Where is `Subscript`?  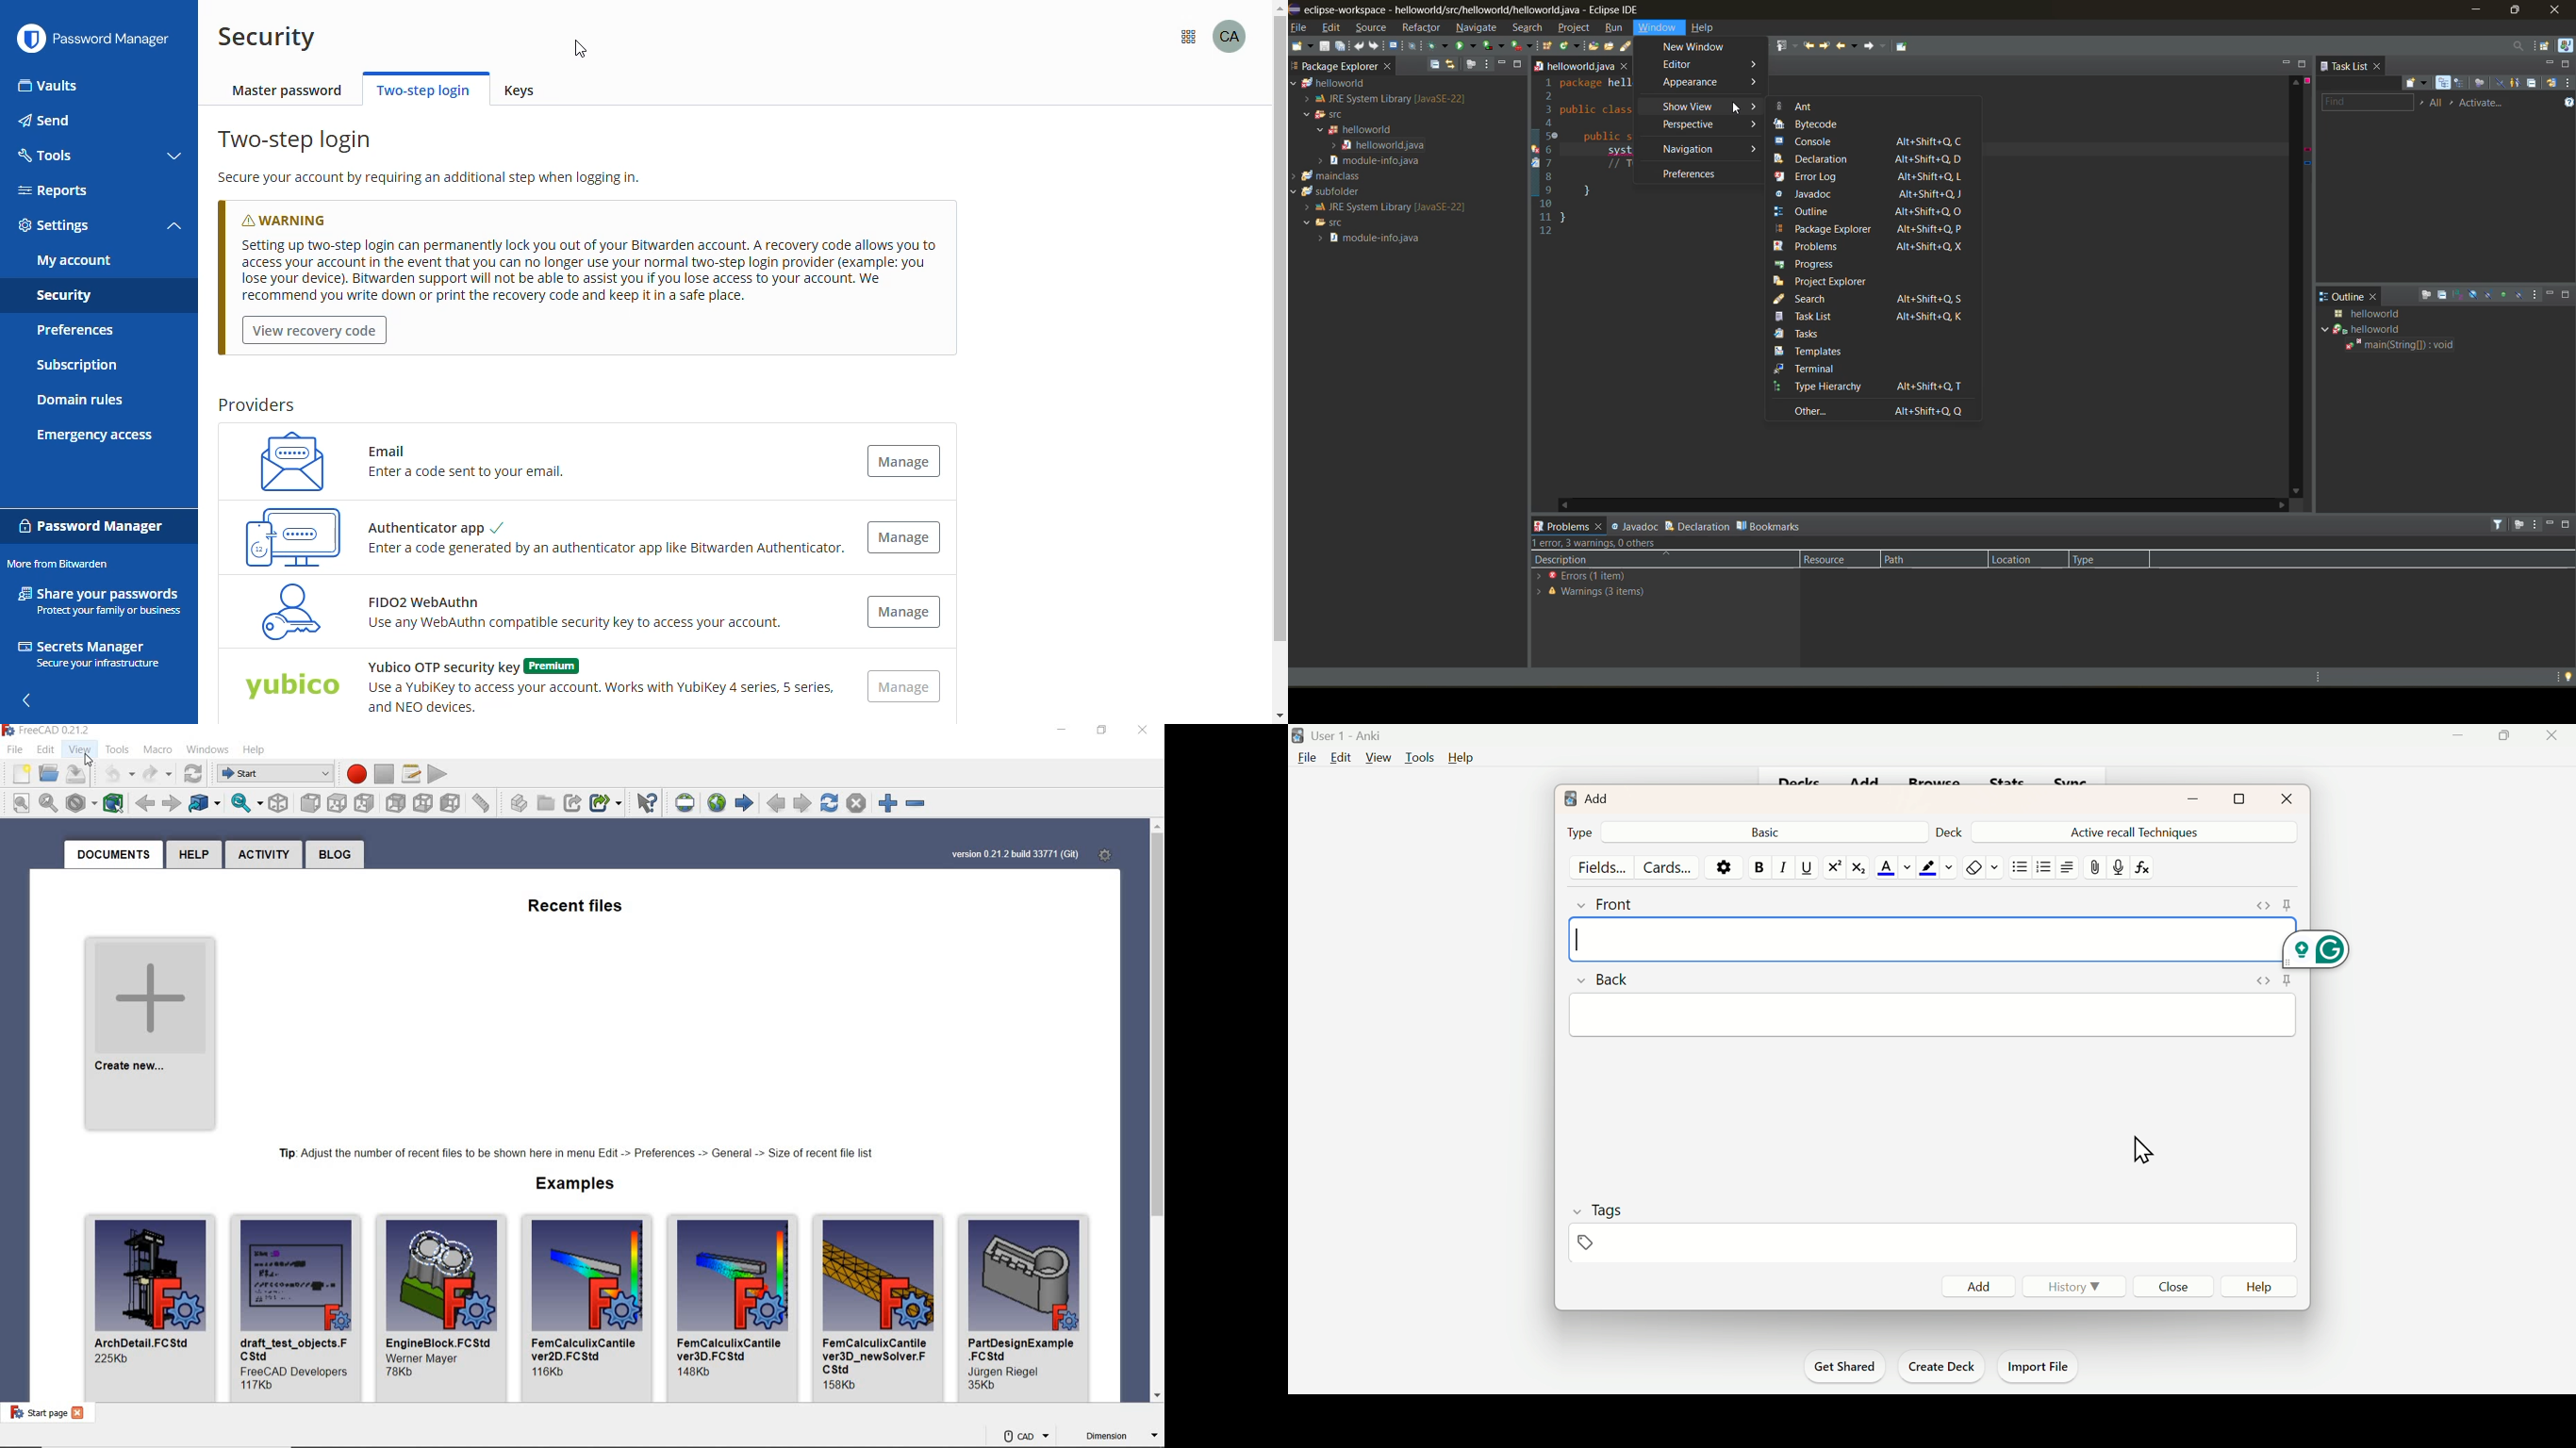 Subscript is located at coordinates (1858, 868).